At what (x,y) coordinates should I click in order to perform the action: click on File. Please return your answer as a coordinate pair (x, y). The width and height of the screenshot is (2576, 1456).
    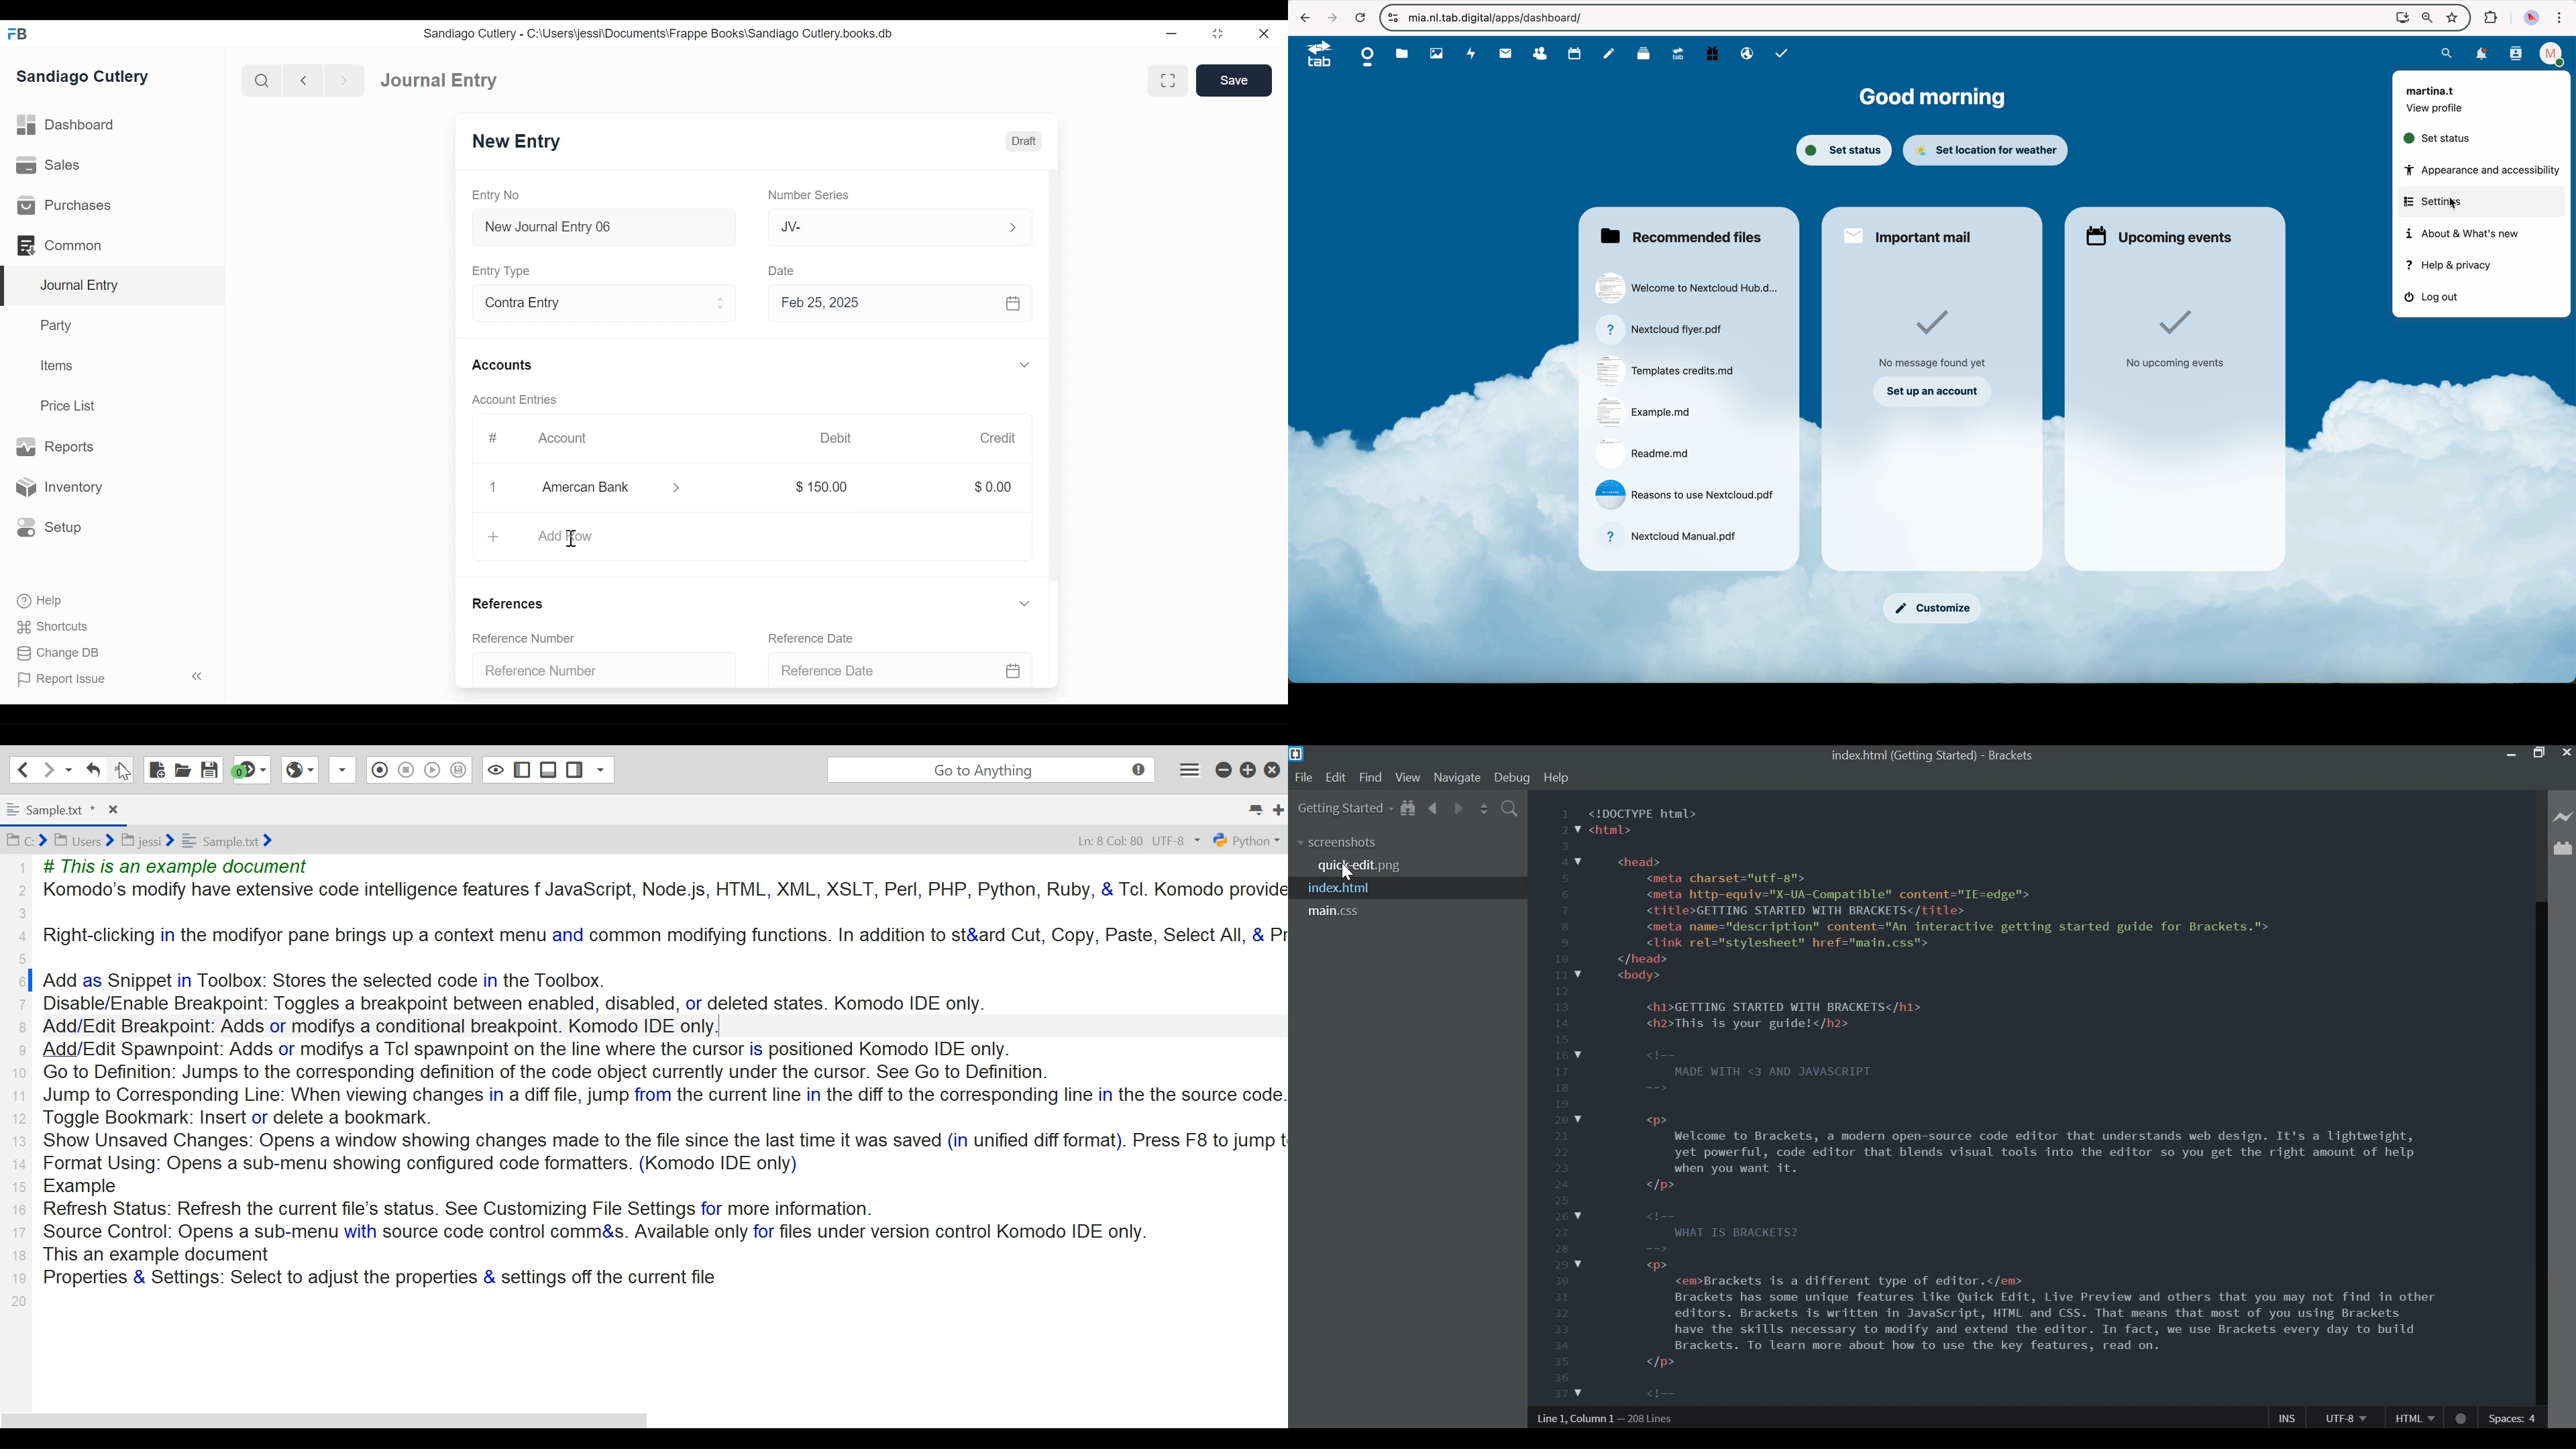
    Looking at the image, I should click on (1301, 777).